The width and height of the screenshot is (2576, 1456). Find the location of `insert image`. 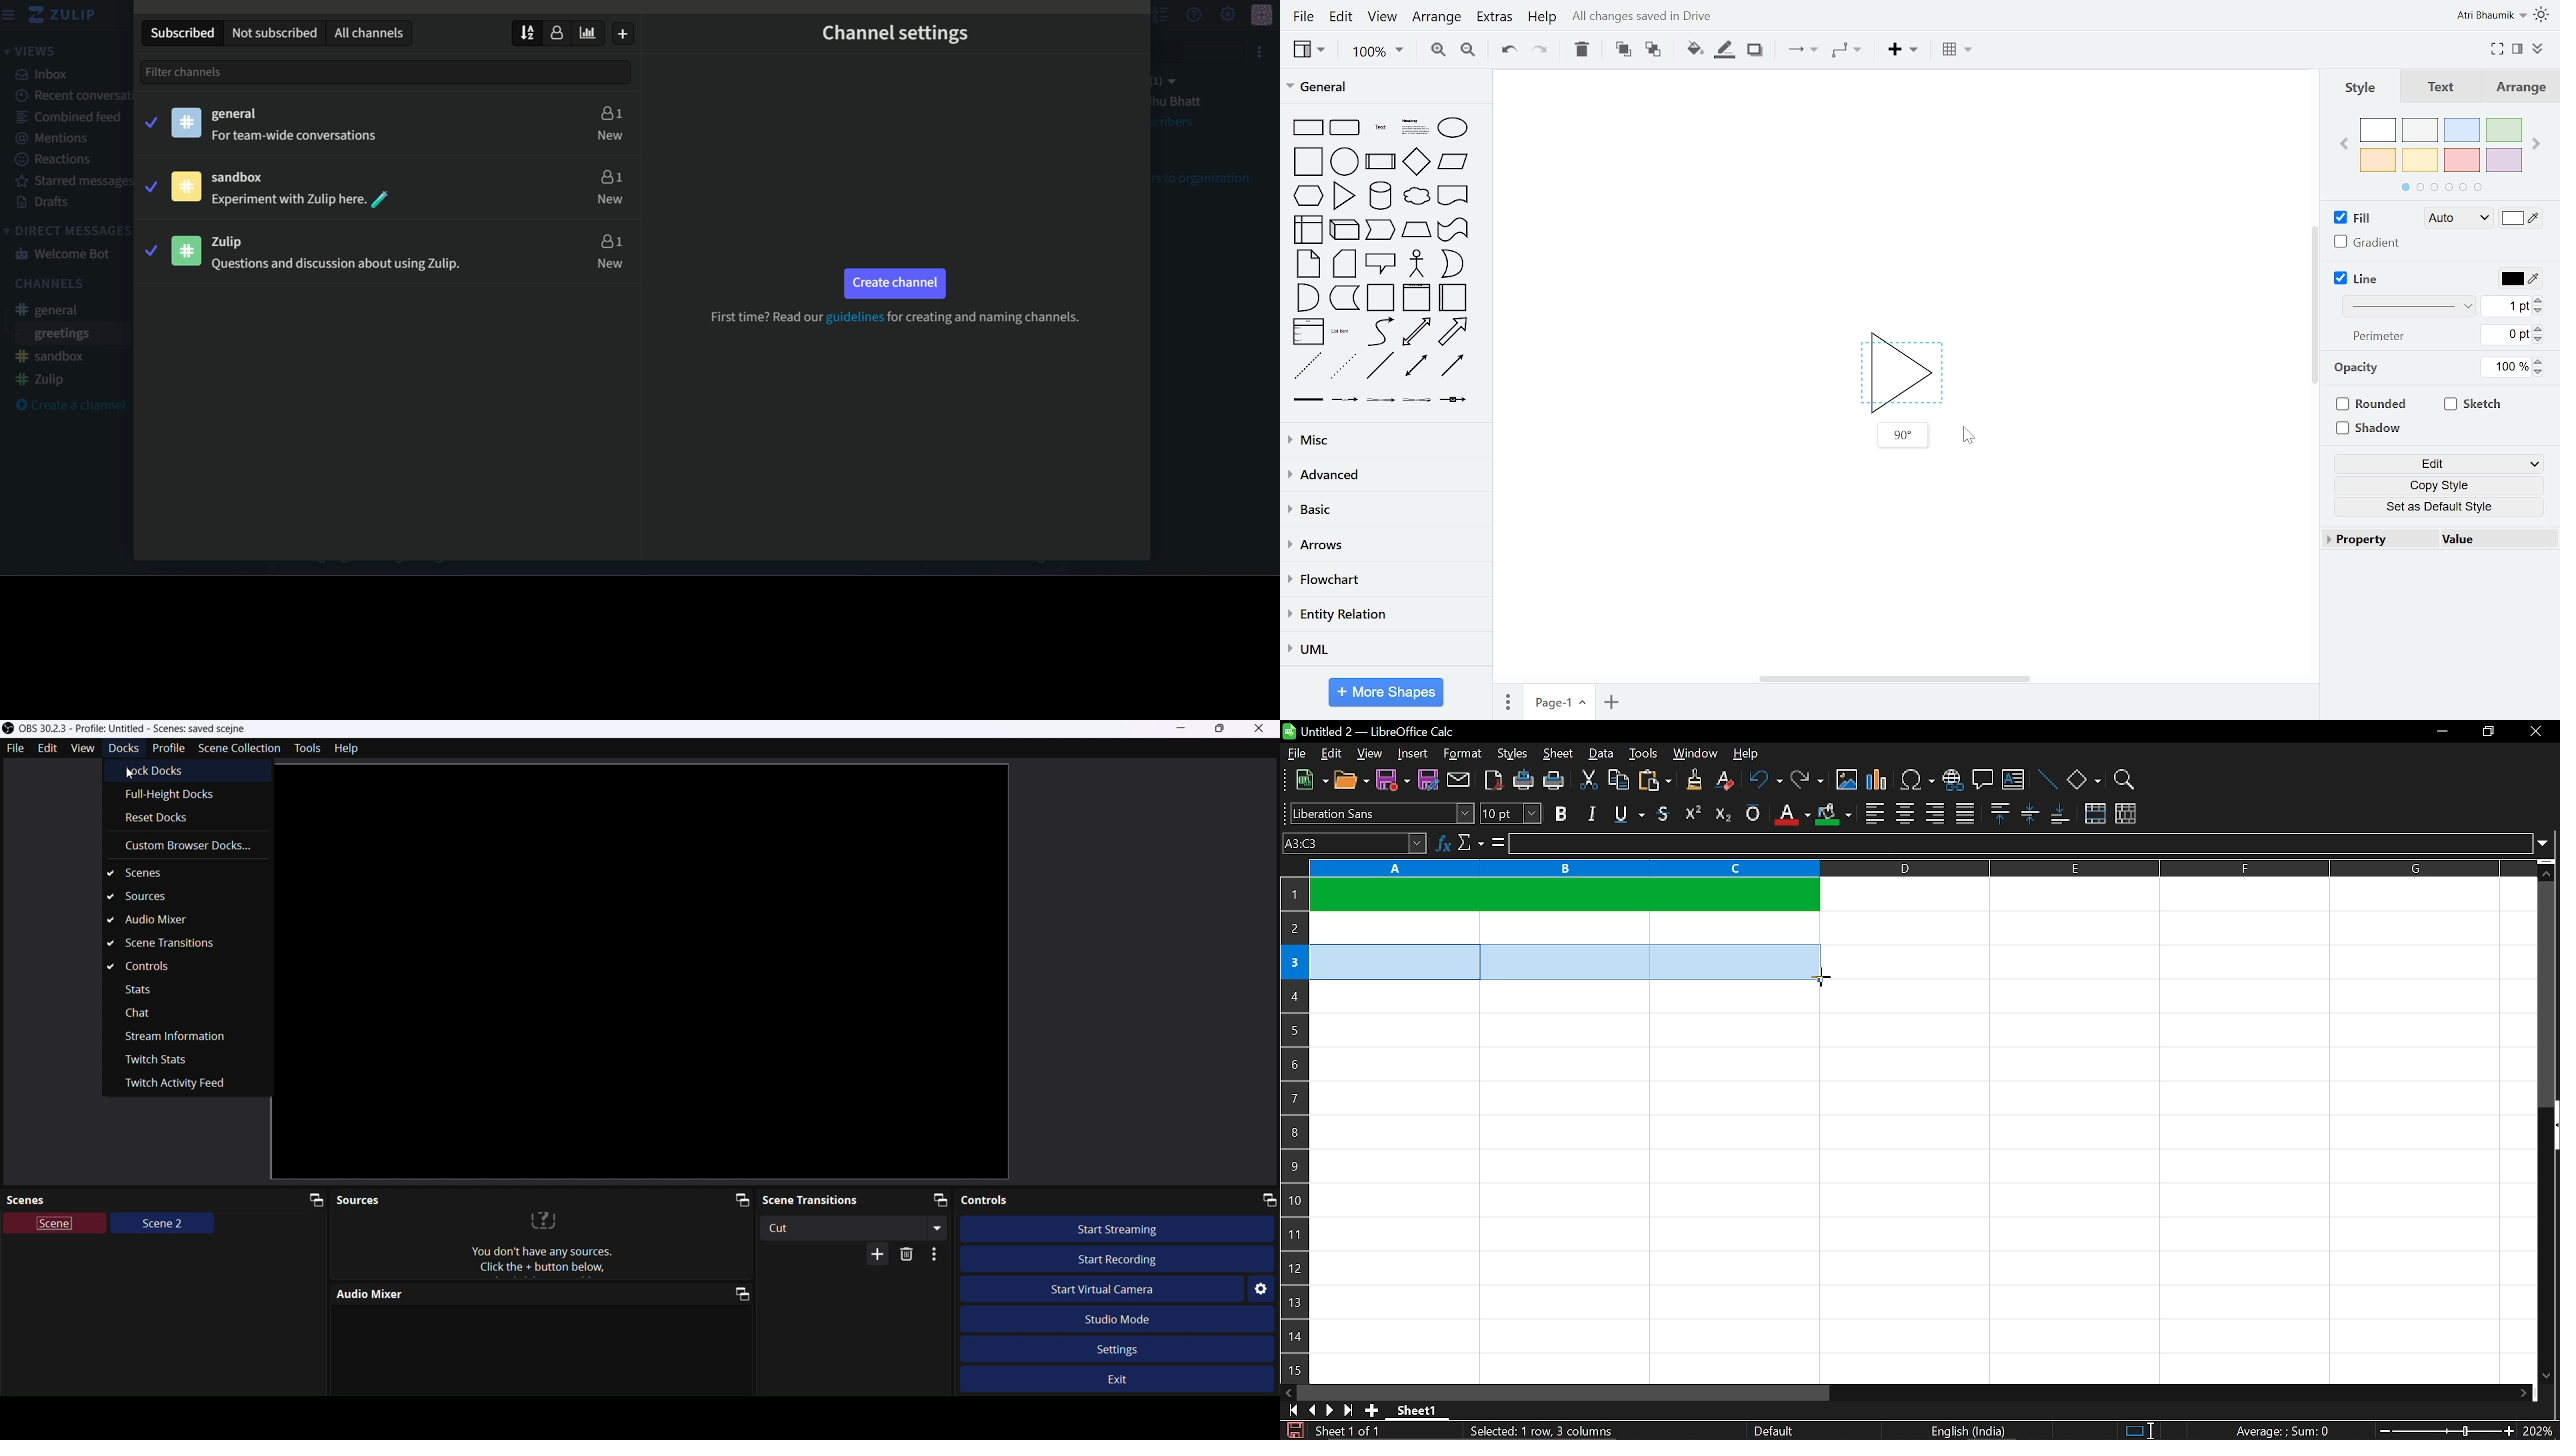

insert image is located at coordinates (1846, 781).